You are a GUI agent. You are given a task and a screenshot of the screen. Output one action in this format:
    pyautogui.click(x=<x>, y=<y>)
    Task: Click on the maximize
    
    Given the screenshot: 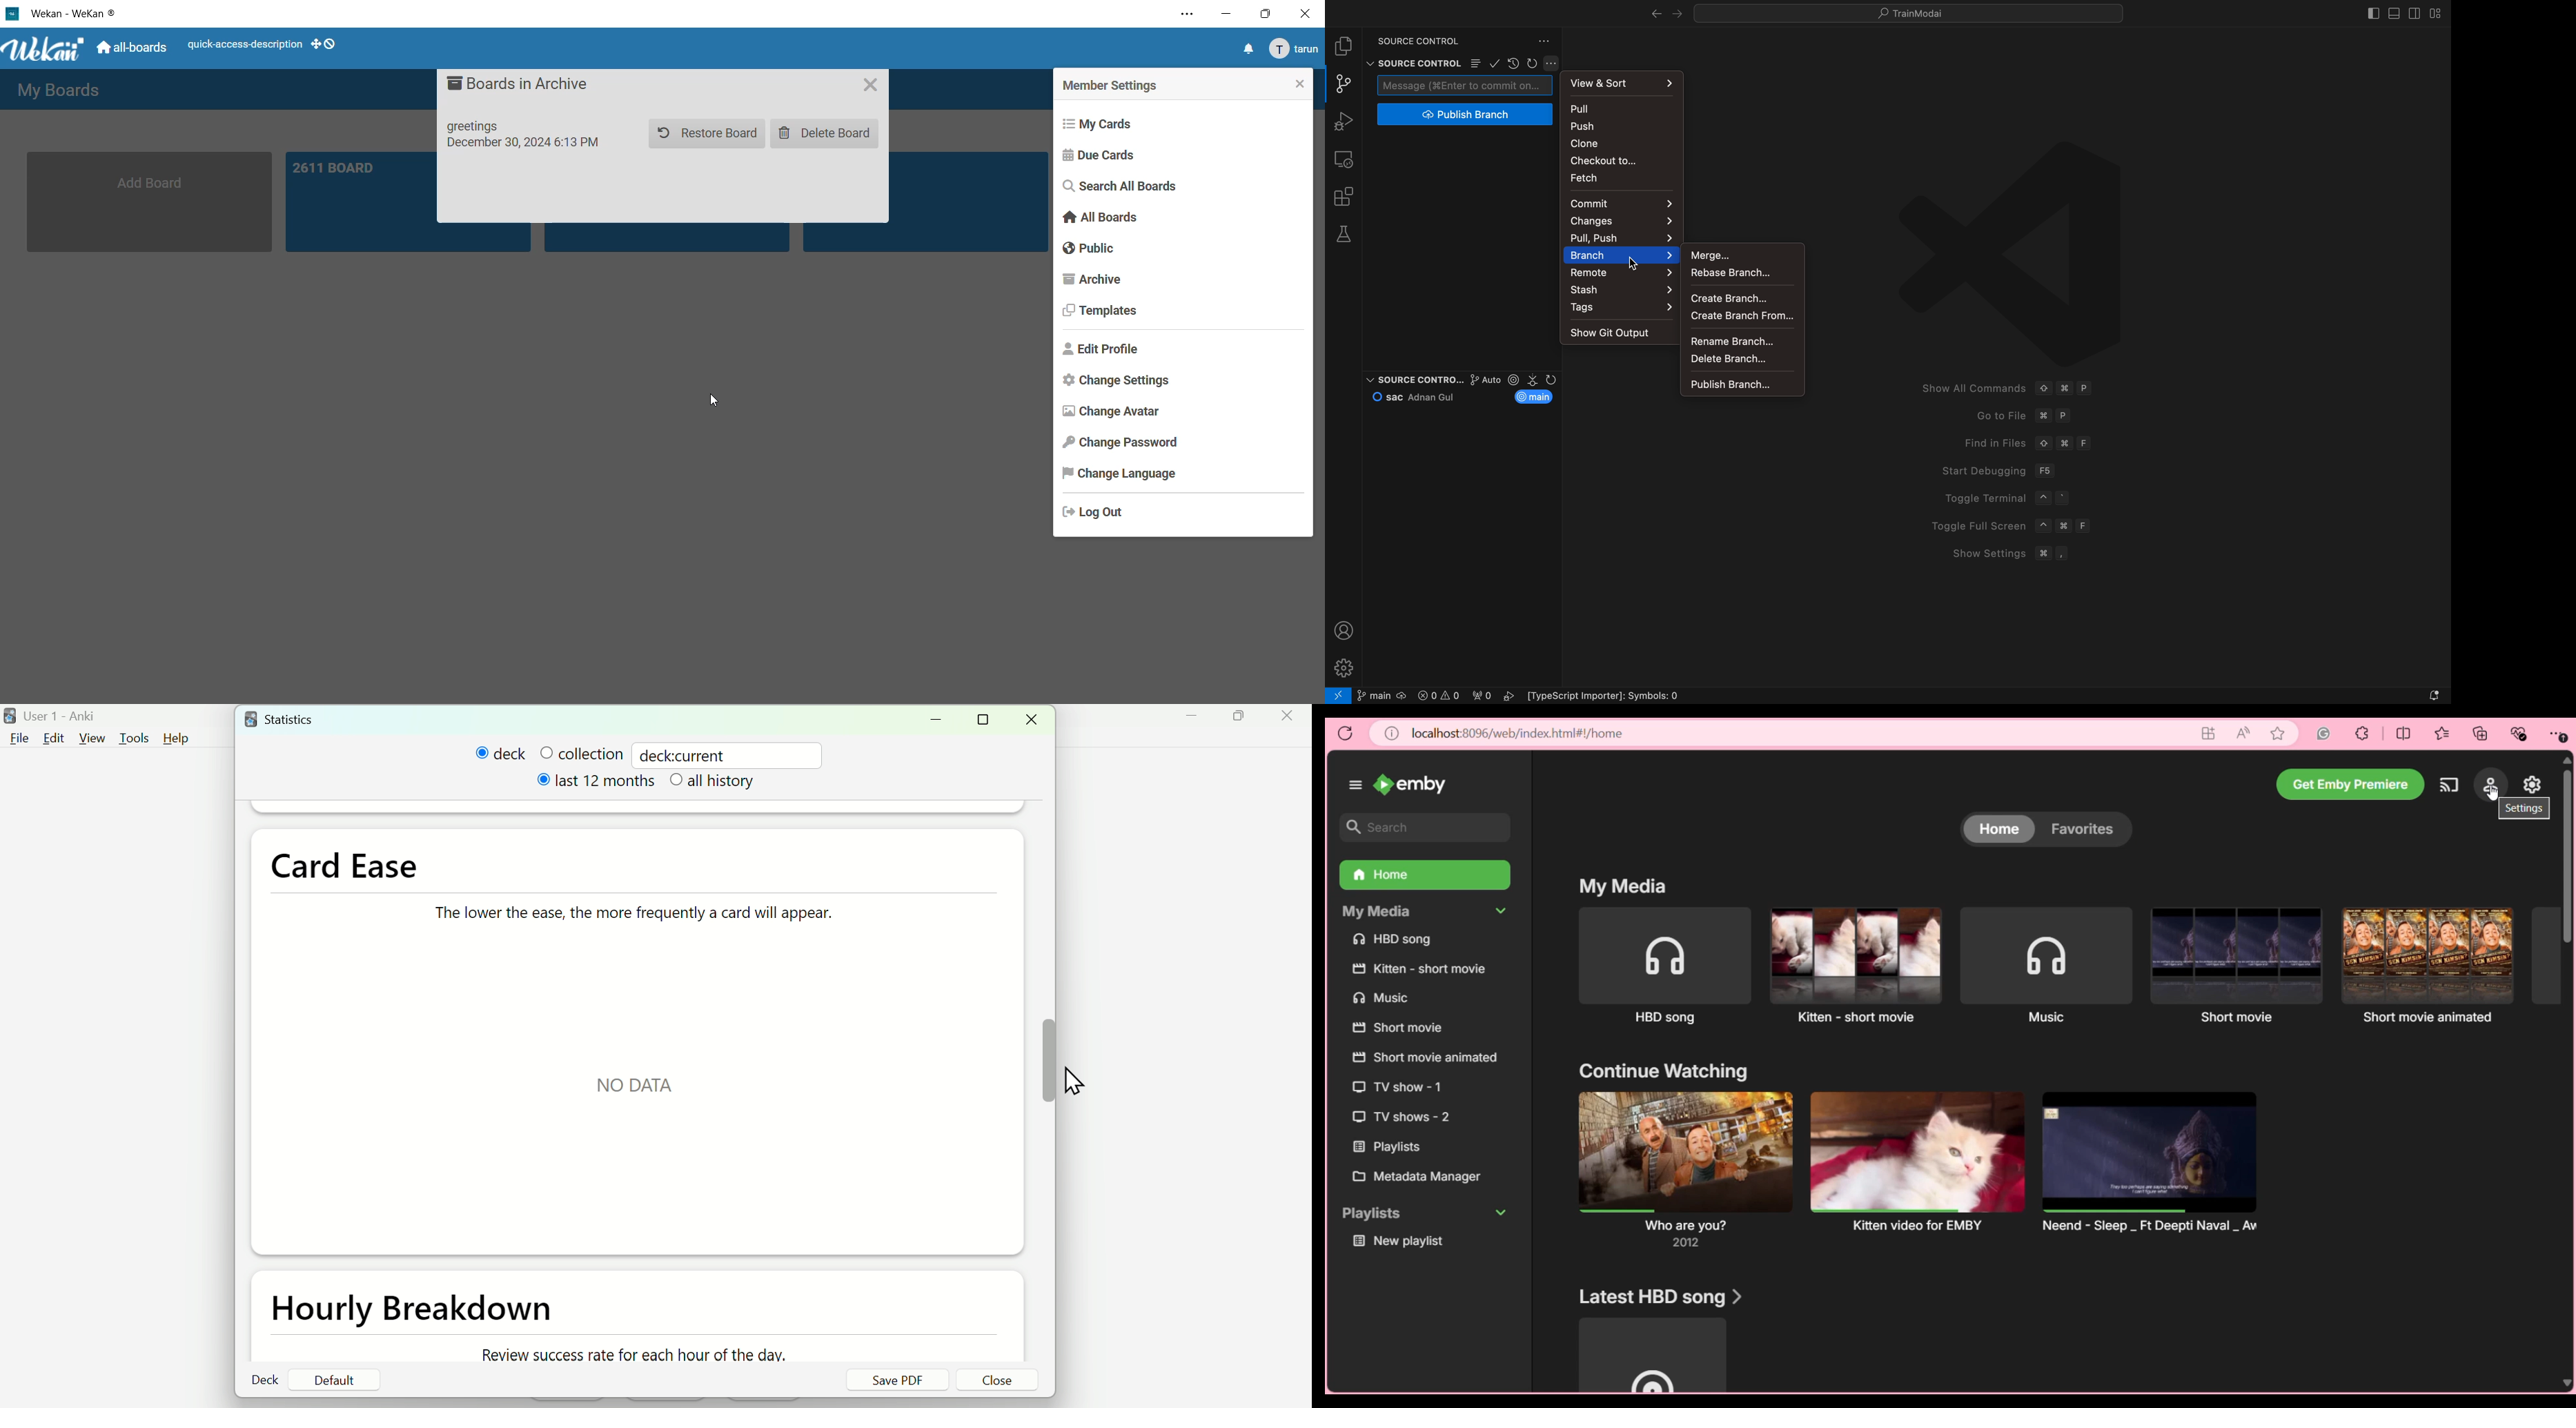 What is the action you would take?
    pyautogui.click(x=1270, y=14)
    